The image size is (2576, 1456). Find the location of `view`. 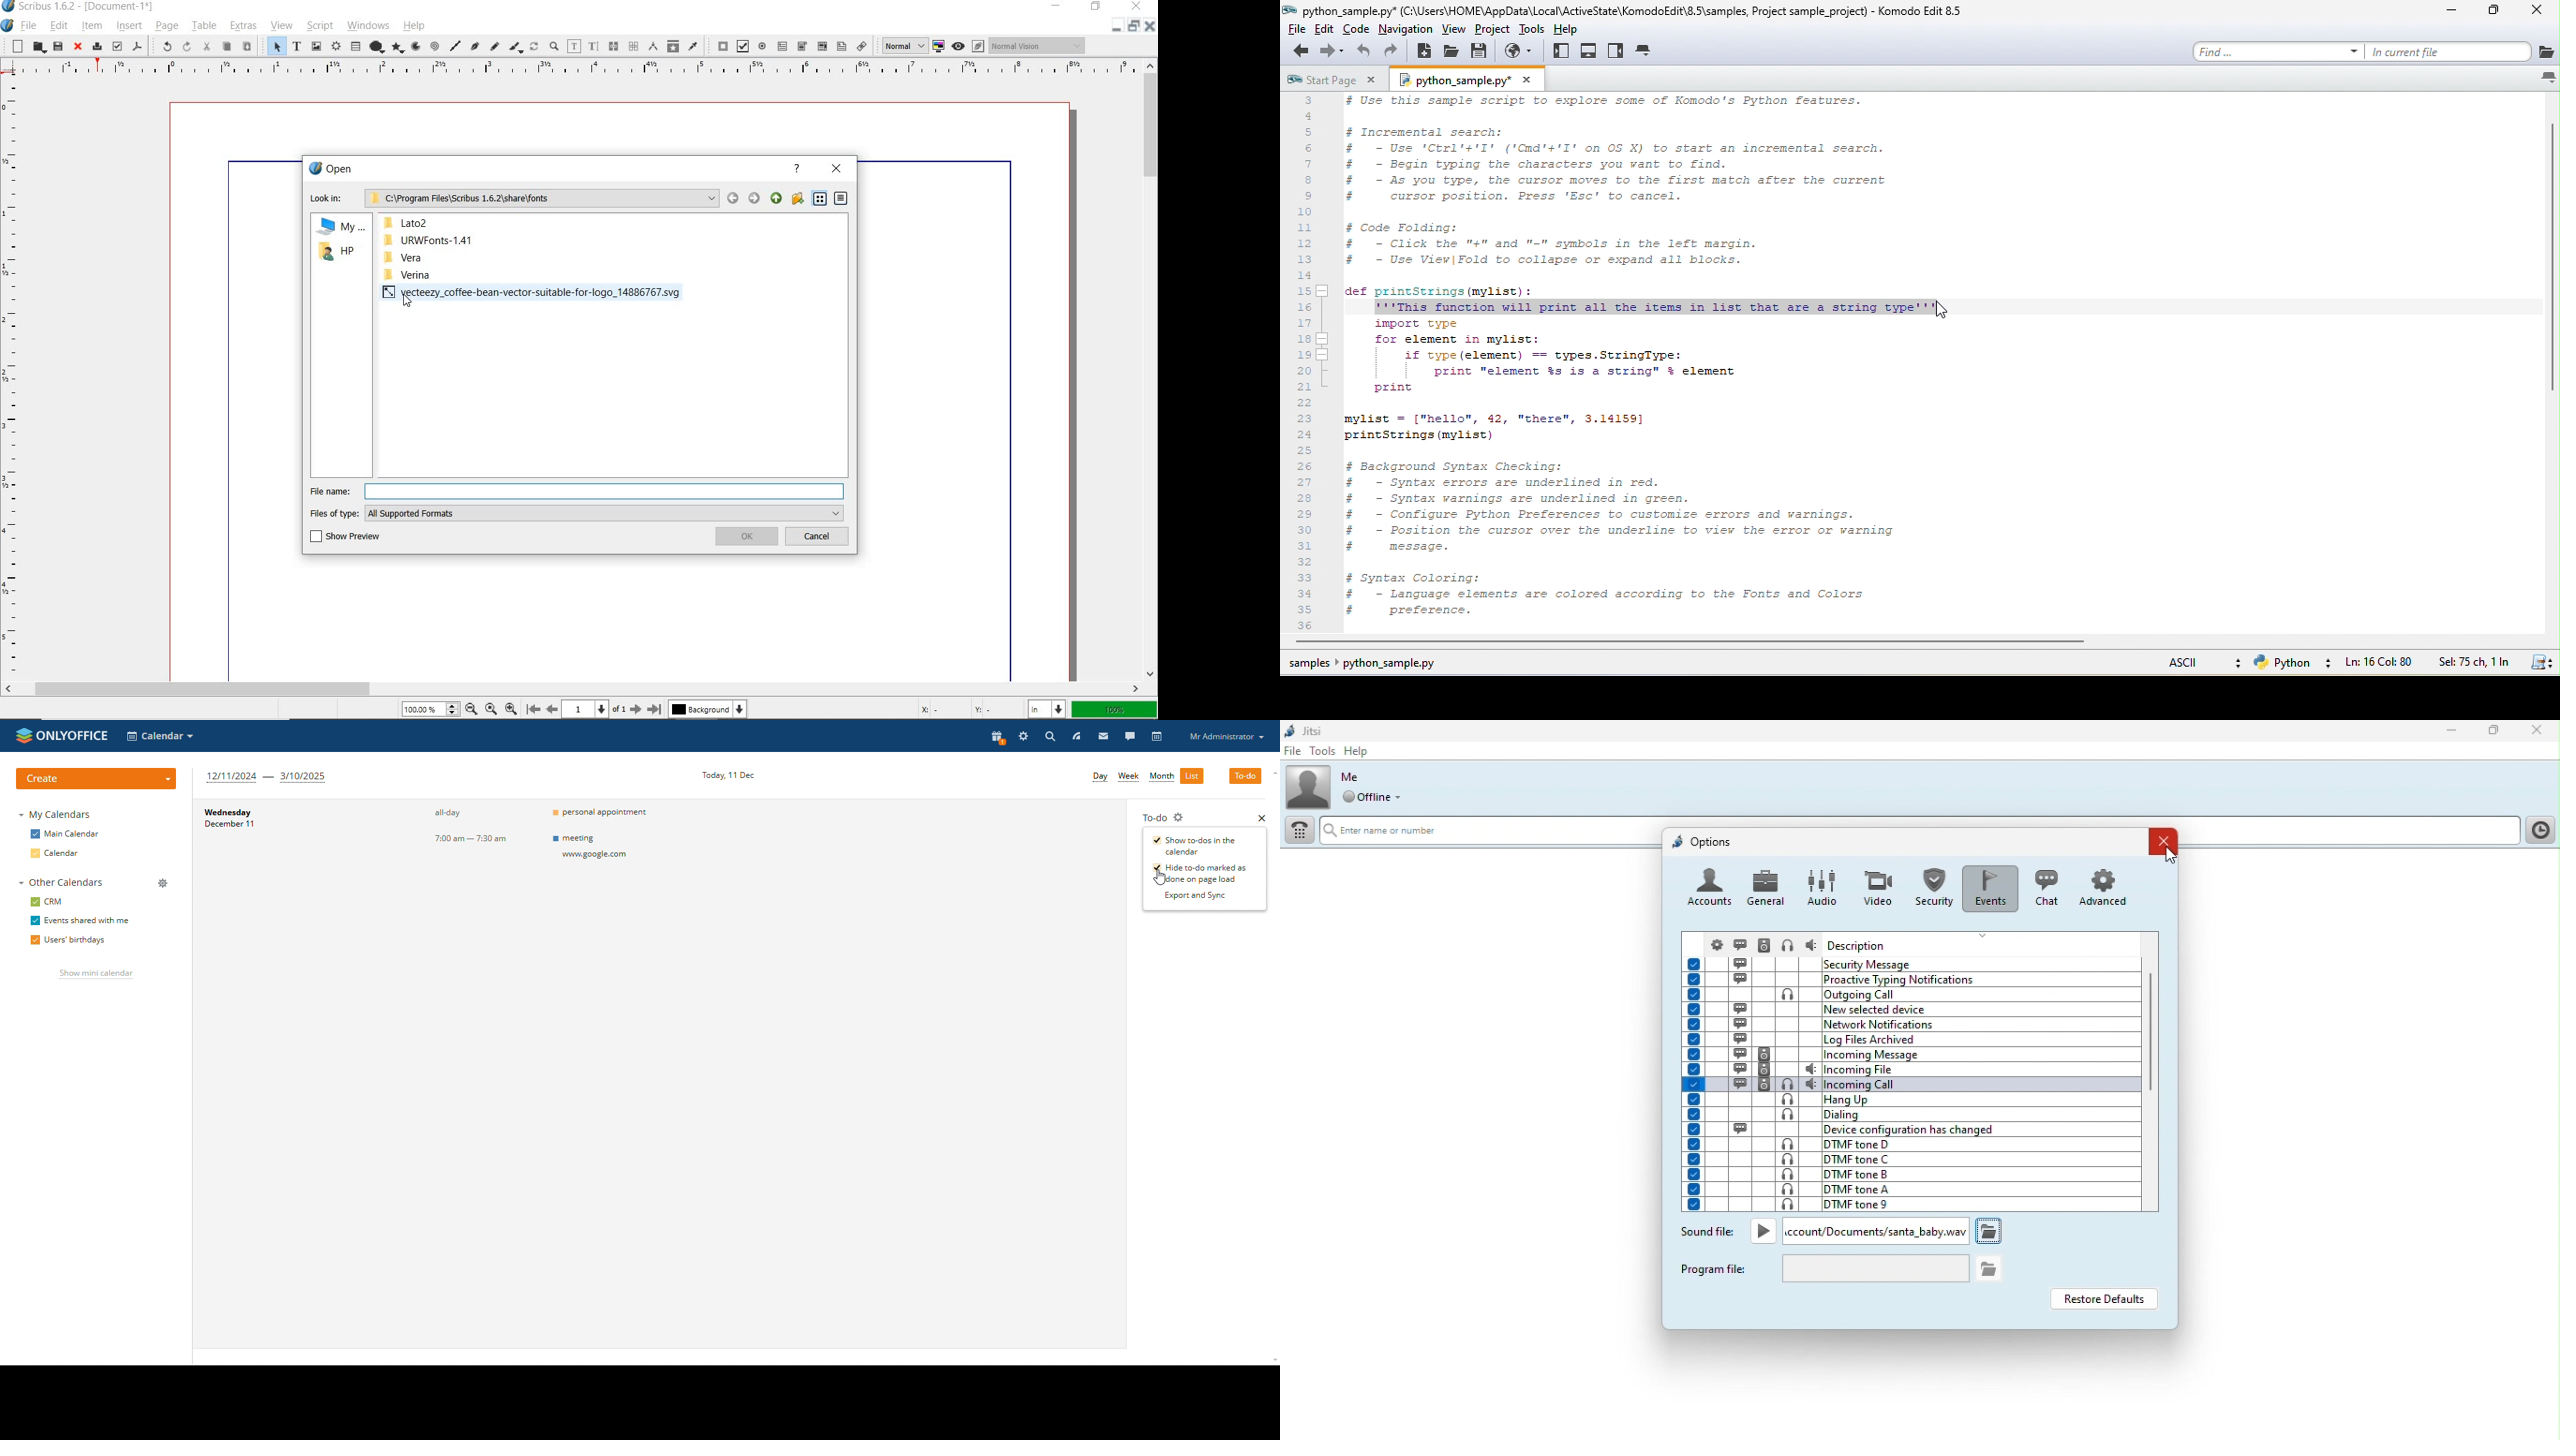

view is located at coordinates (281, 26).